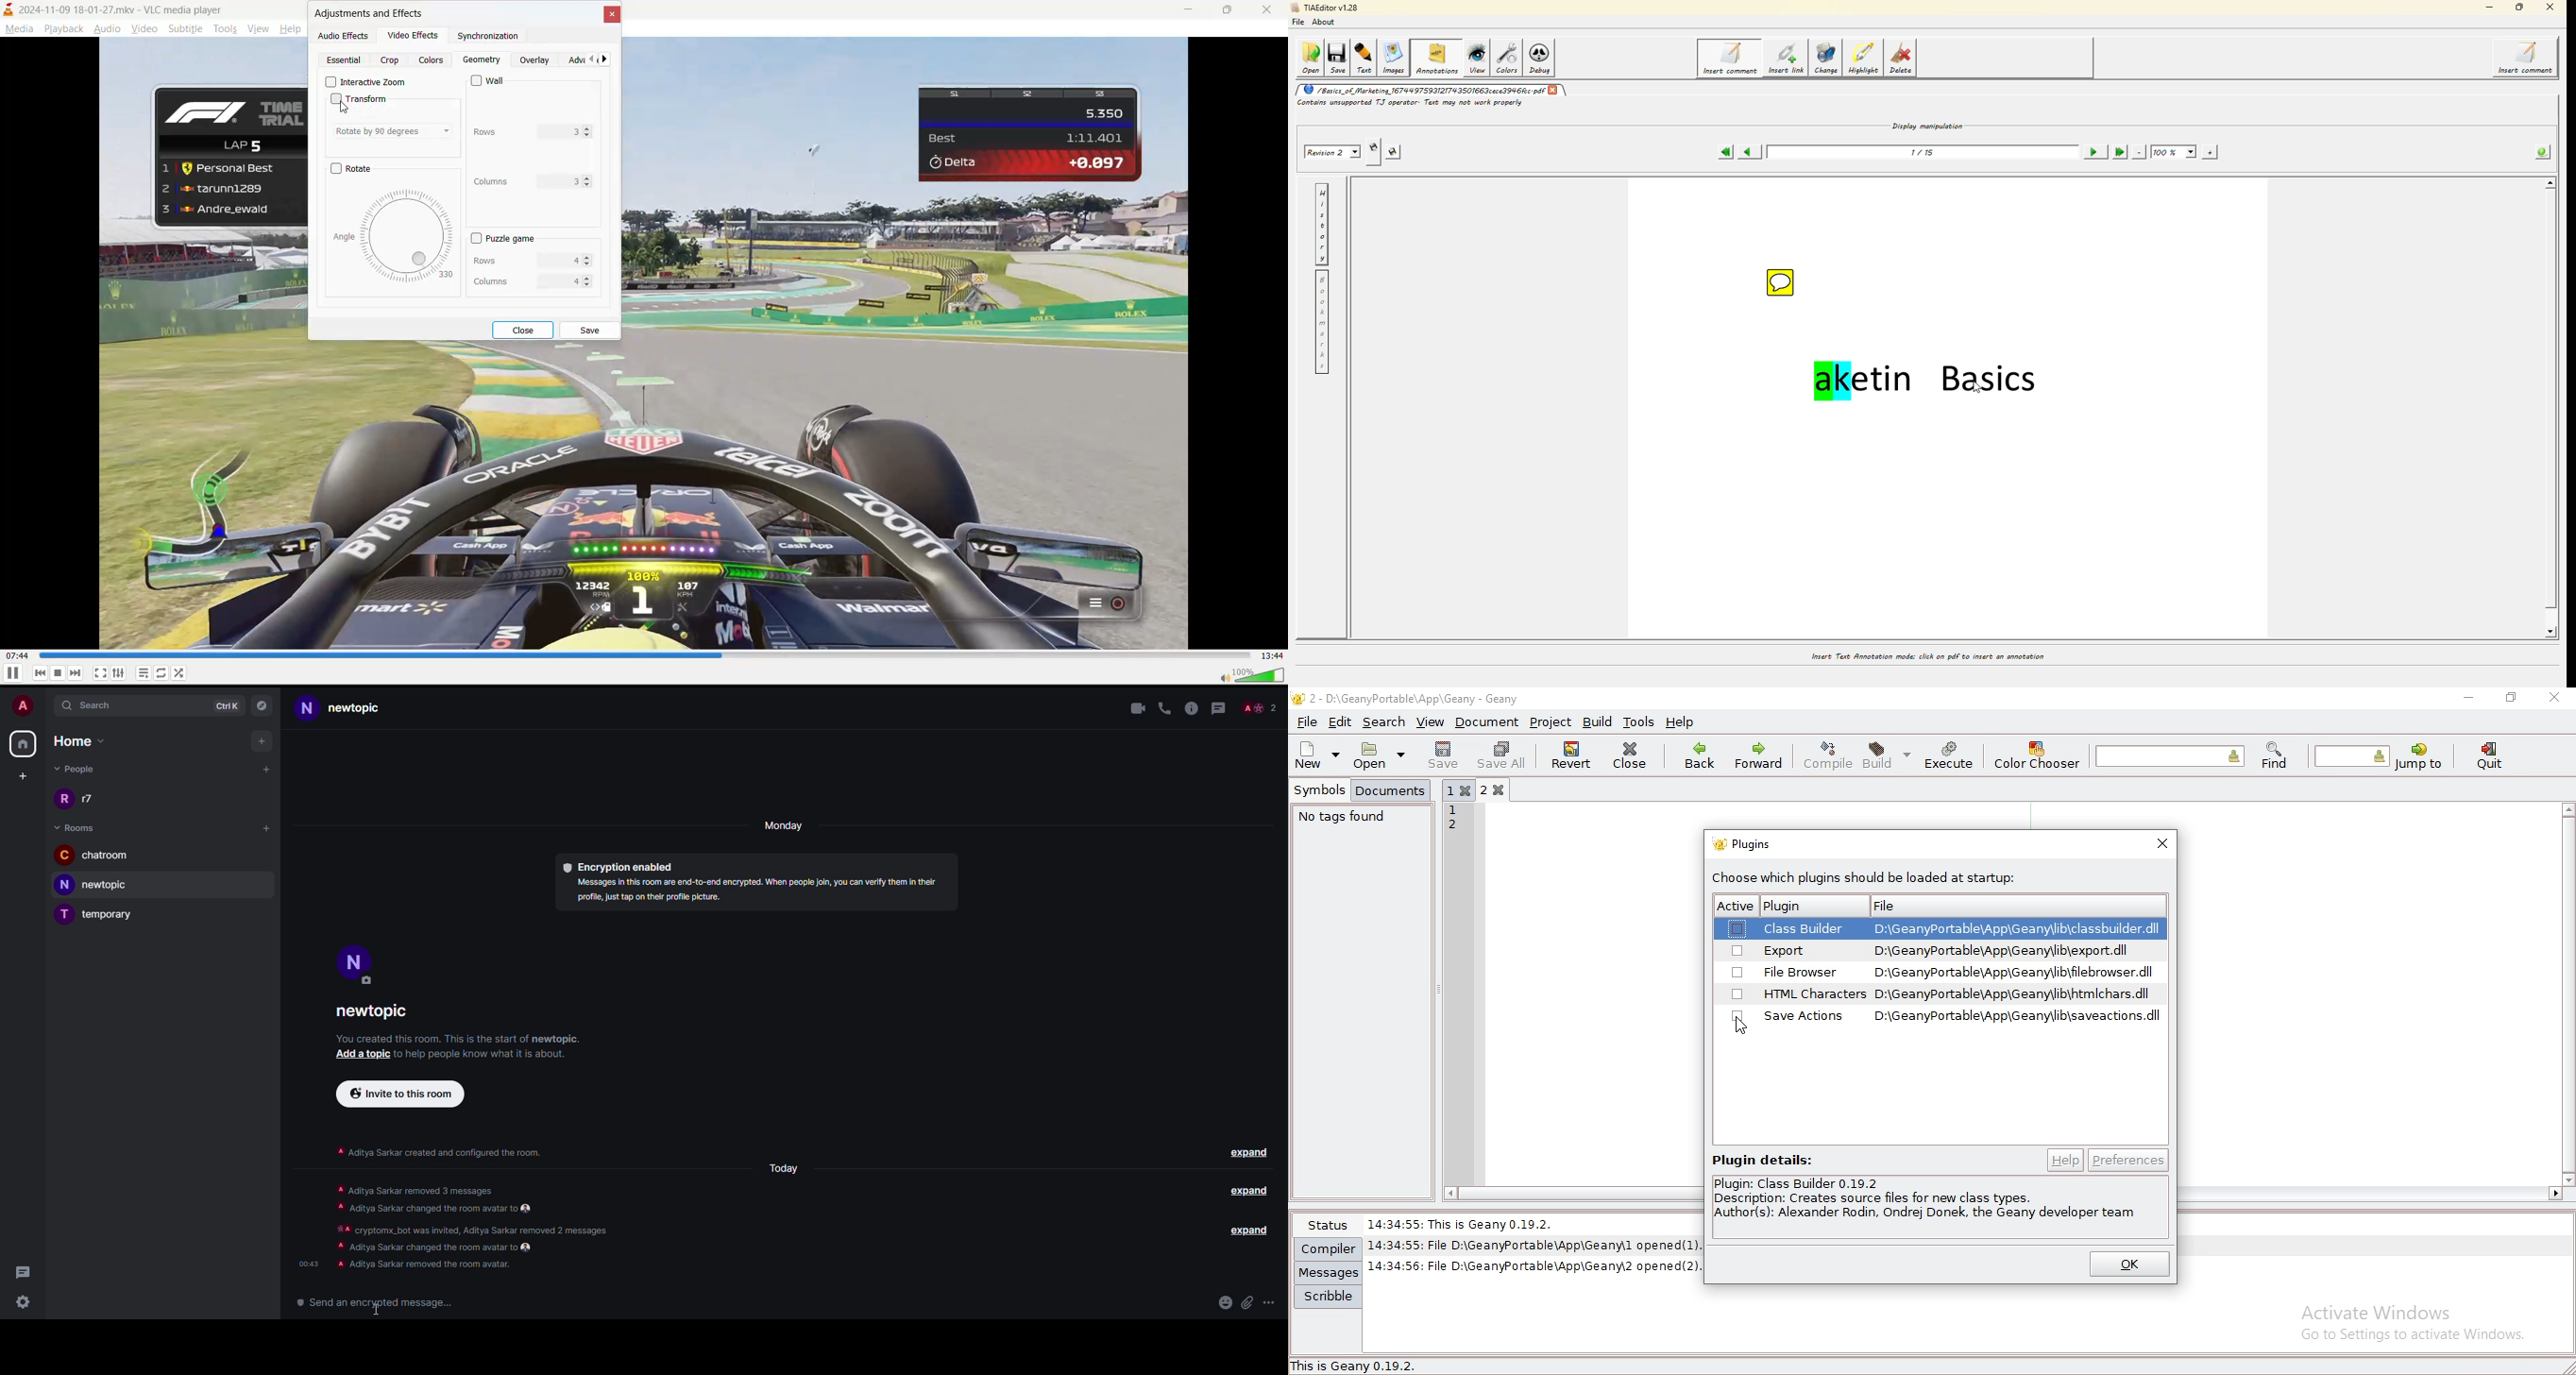  What do you see at coordinates (2094, 152) in the screenshot?
I see `next page` at bounding box center [2094, 152].